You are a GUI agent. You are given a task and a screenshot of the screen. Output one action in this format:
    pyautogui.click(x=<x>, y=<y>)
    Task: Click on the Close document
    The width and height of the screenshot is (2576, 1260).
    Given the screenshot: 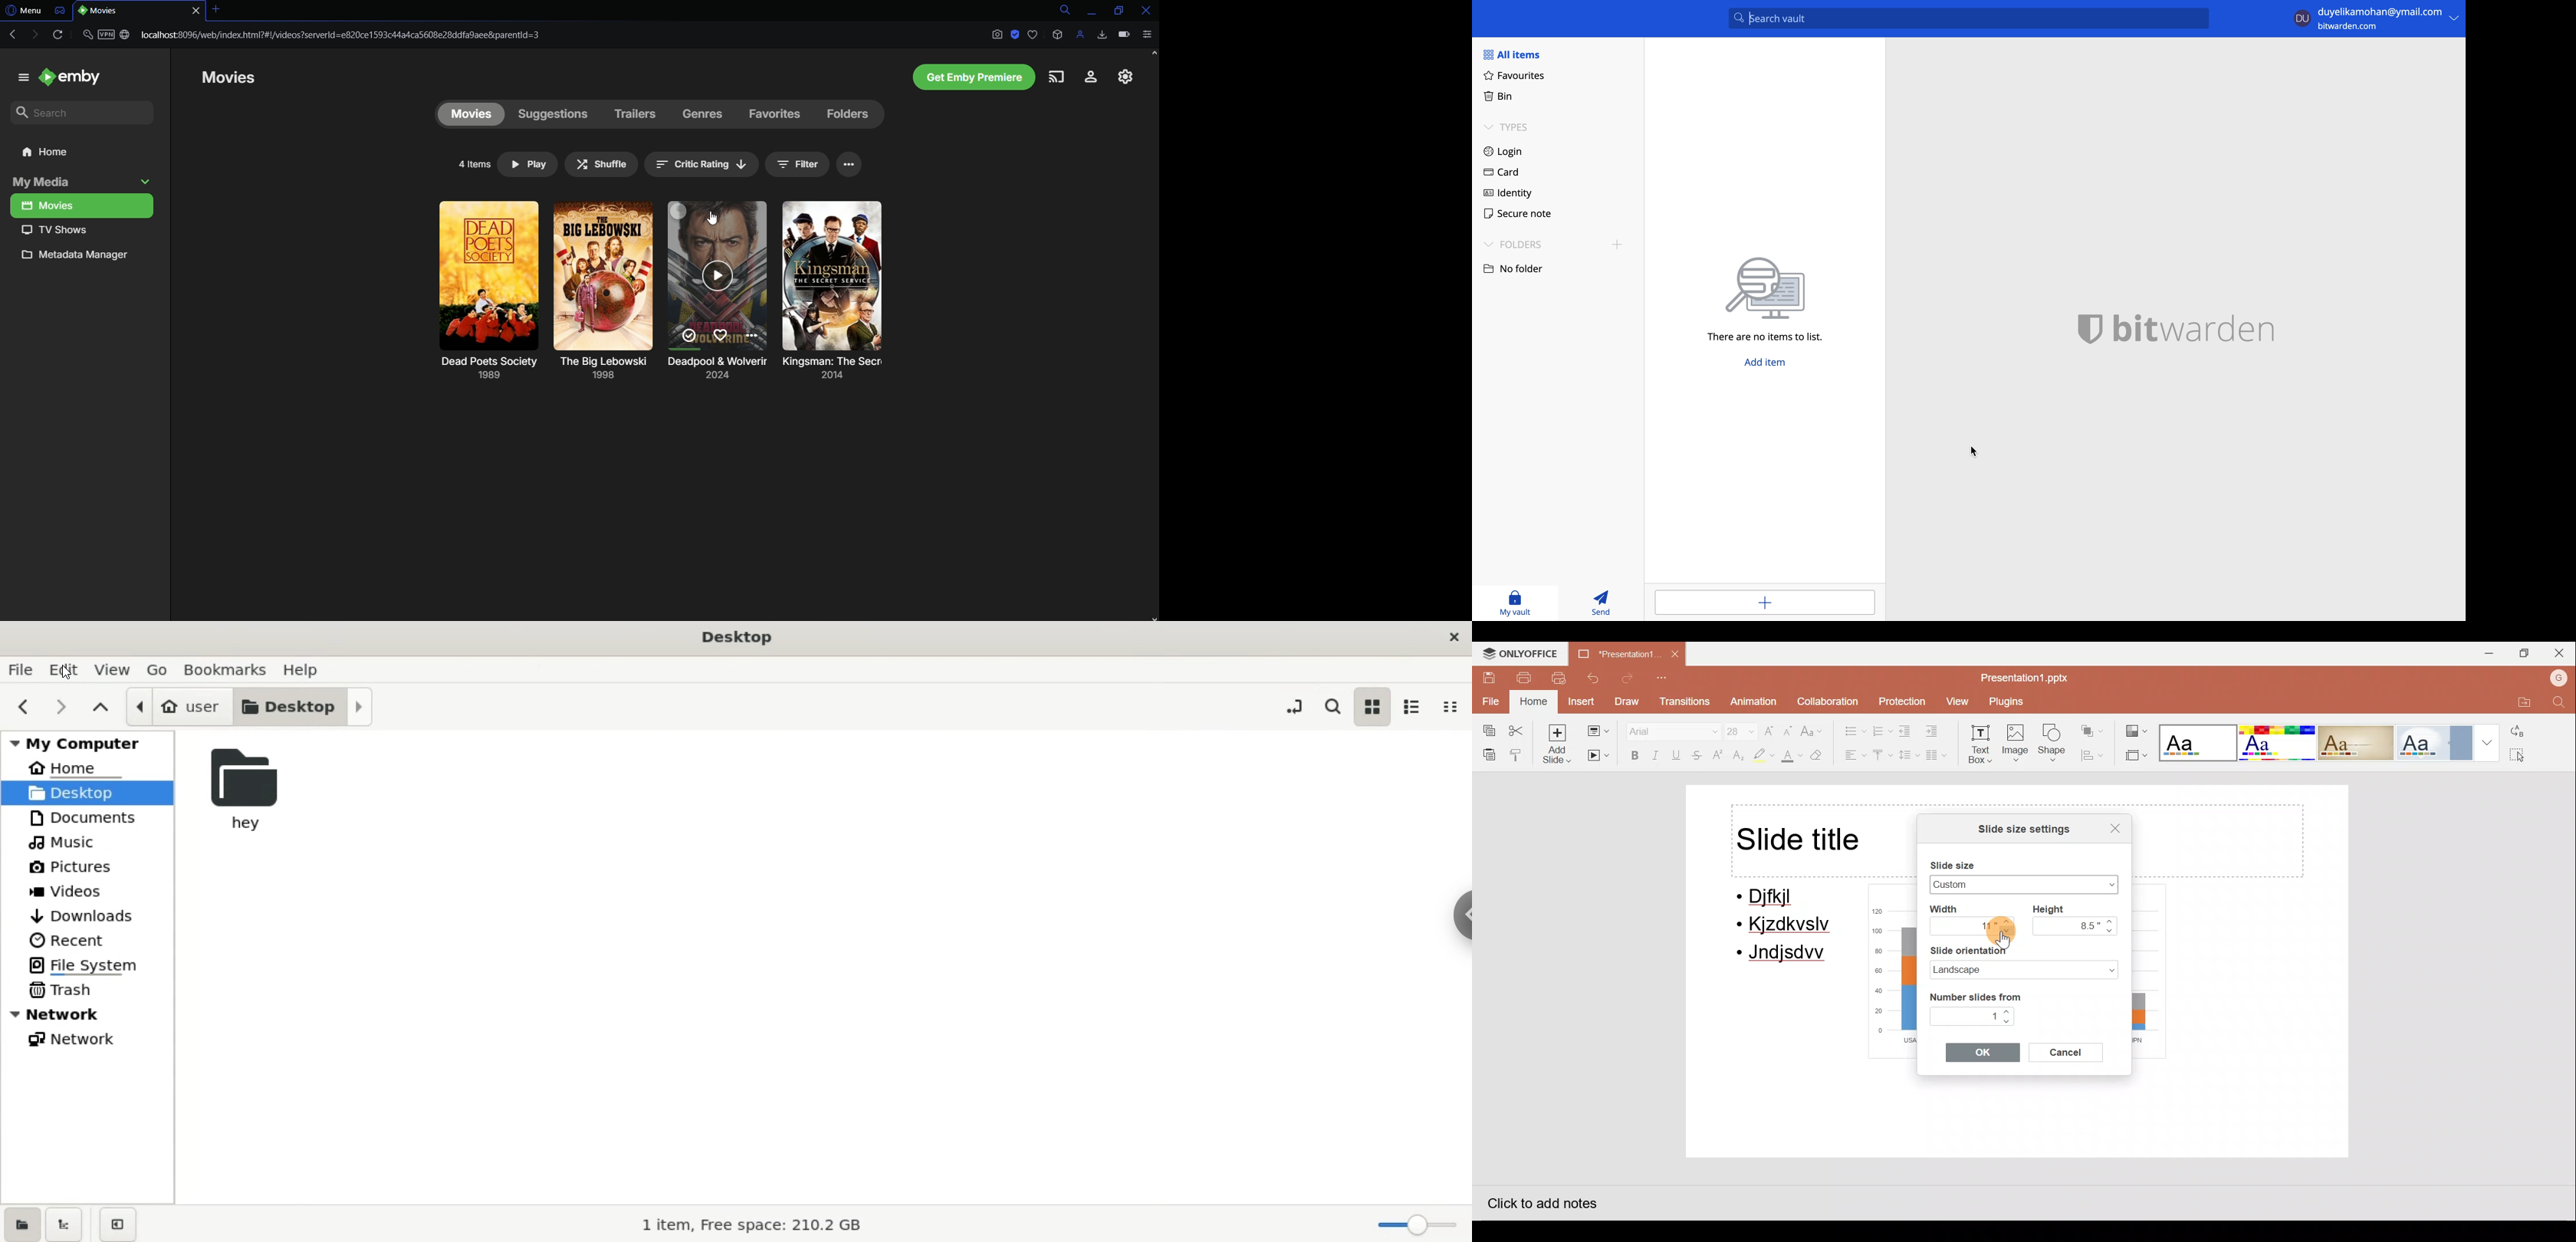 What is the action you would take?
    pyautogui.click(x=1676, y=655)
    